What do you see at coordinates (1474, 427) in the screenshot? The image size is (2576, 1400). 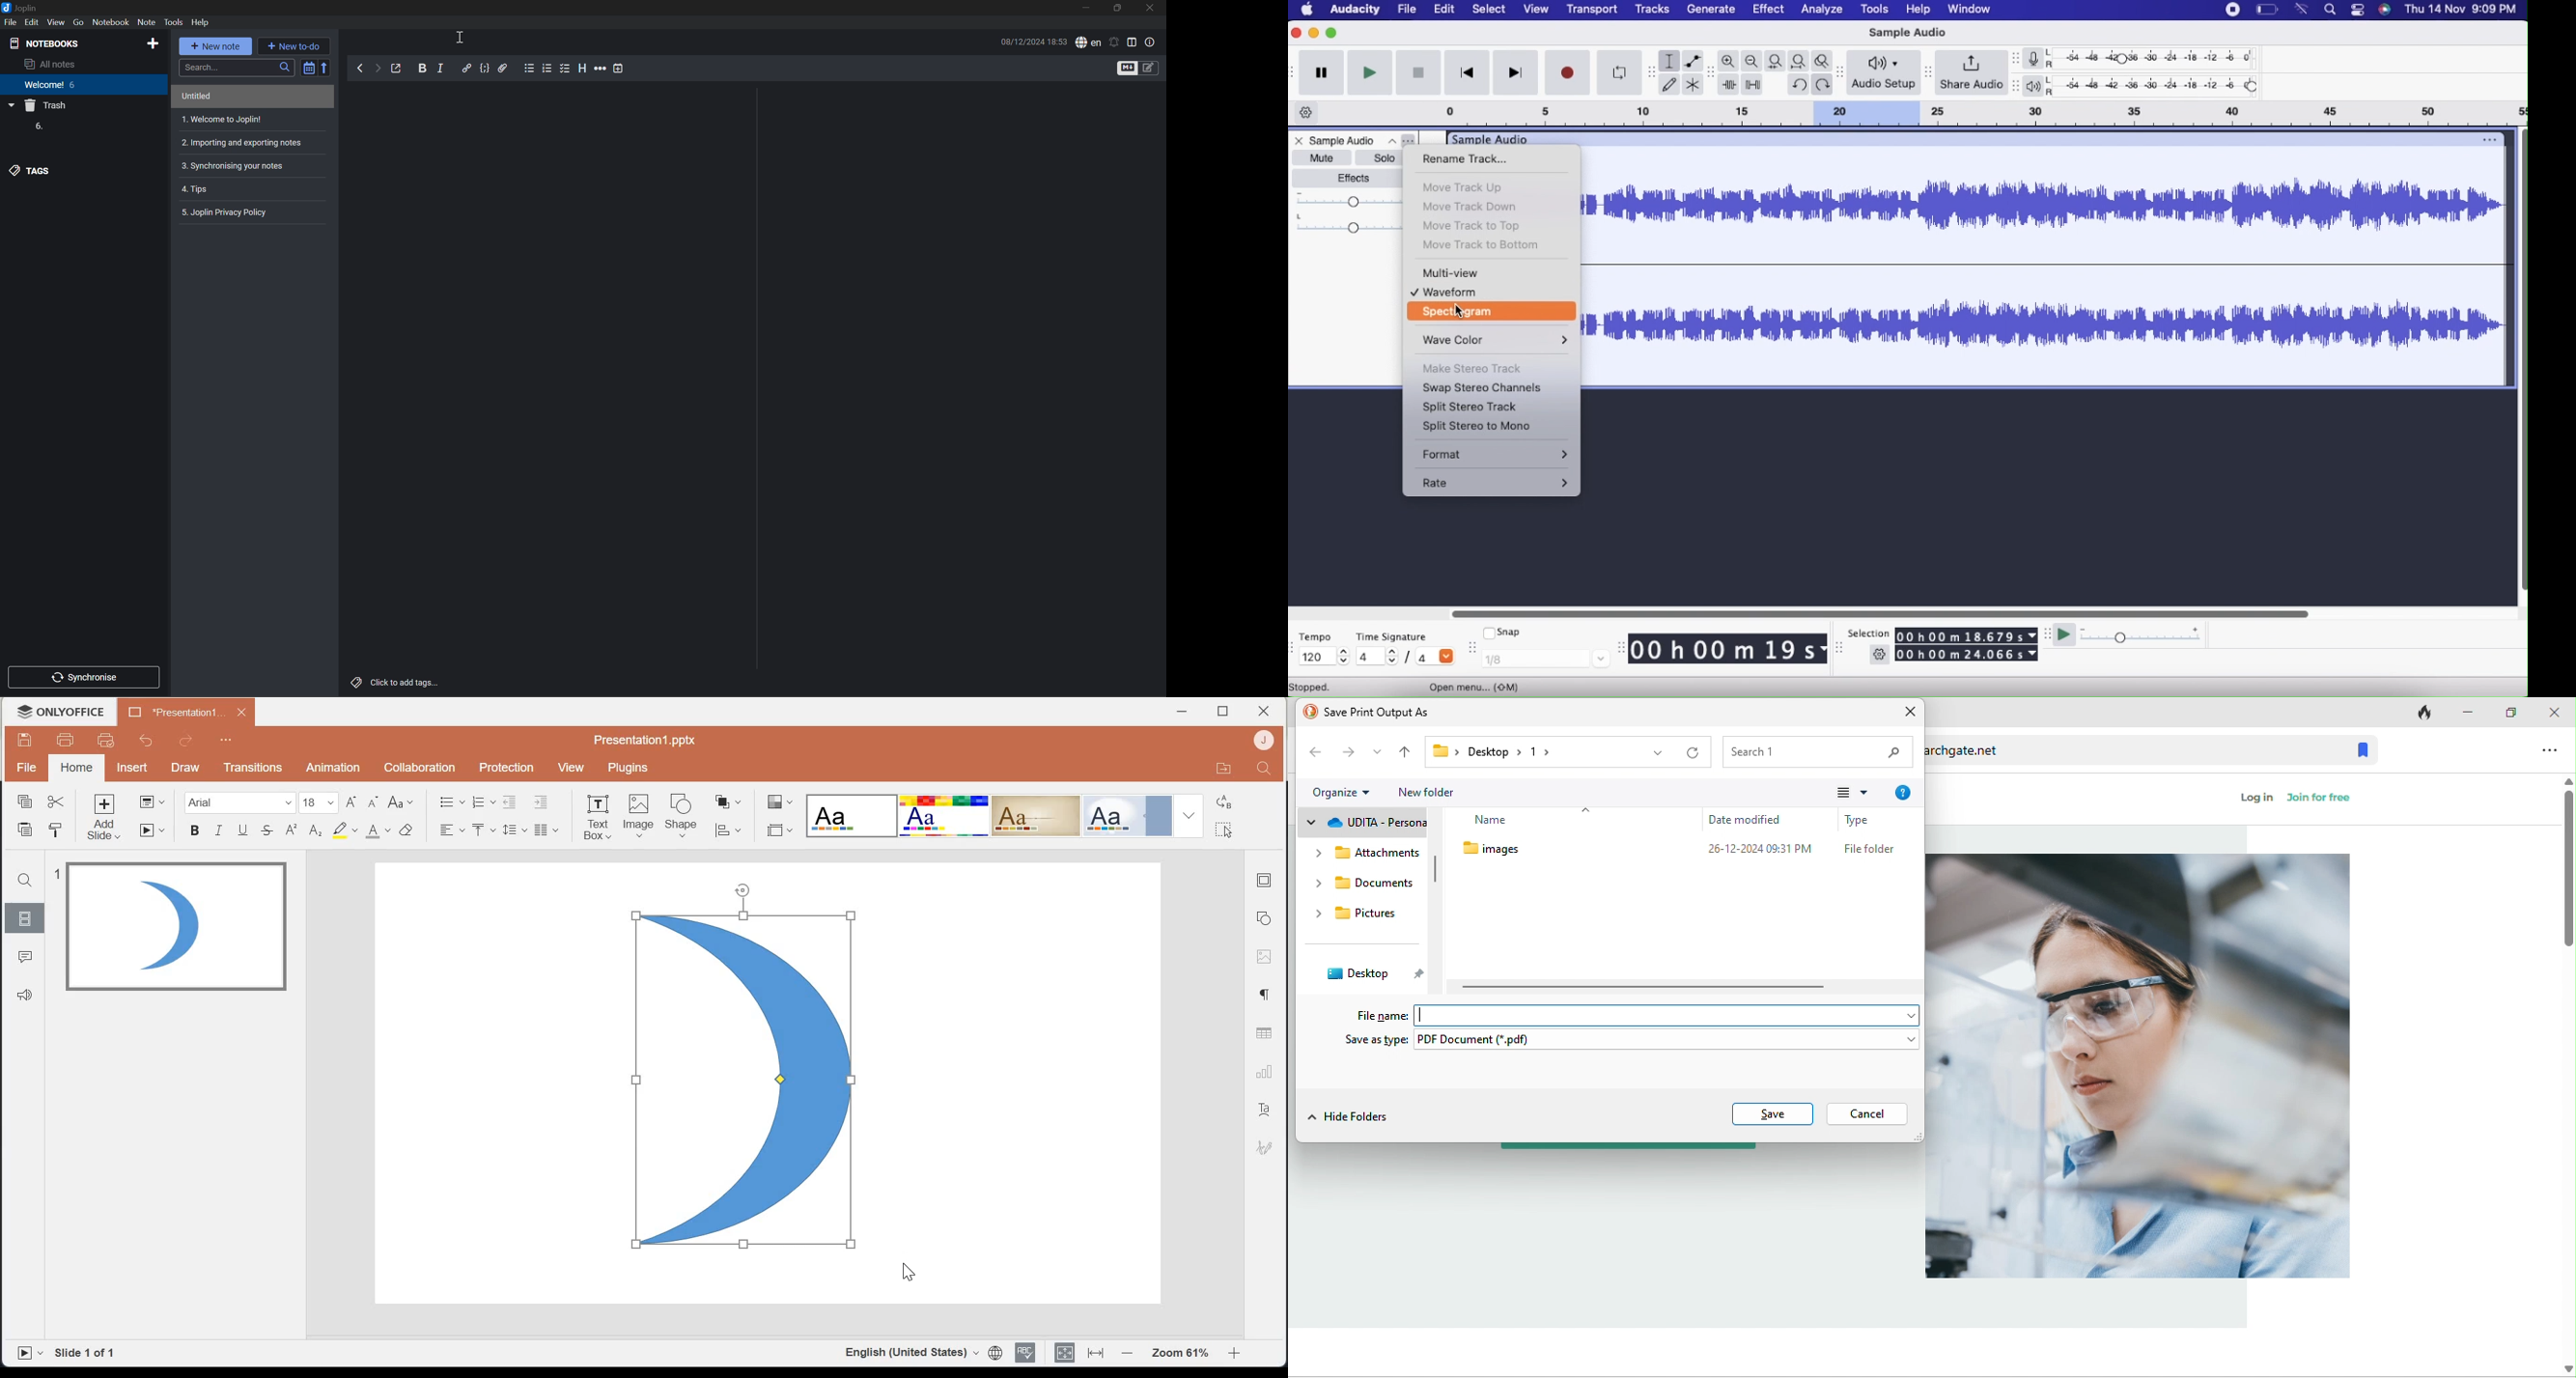 I see `Split Stereo to Mono` at bounding box center [1474, 427].